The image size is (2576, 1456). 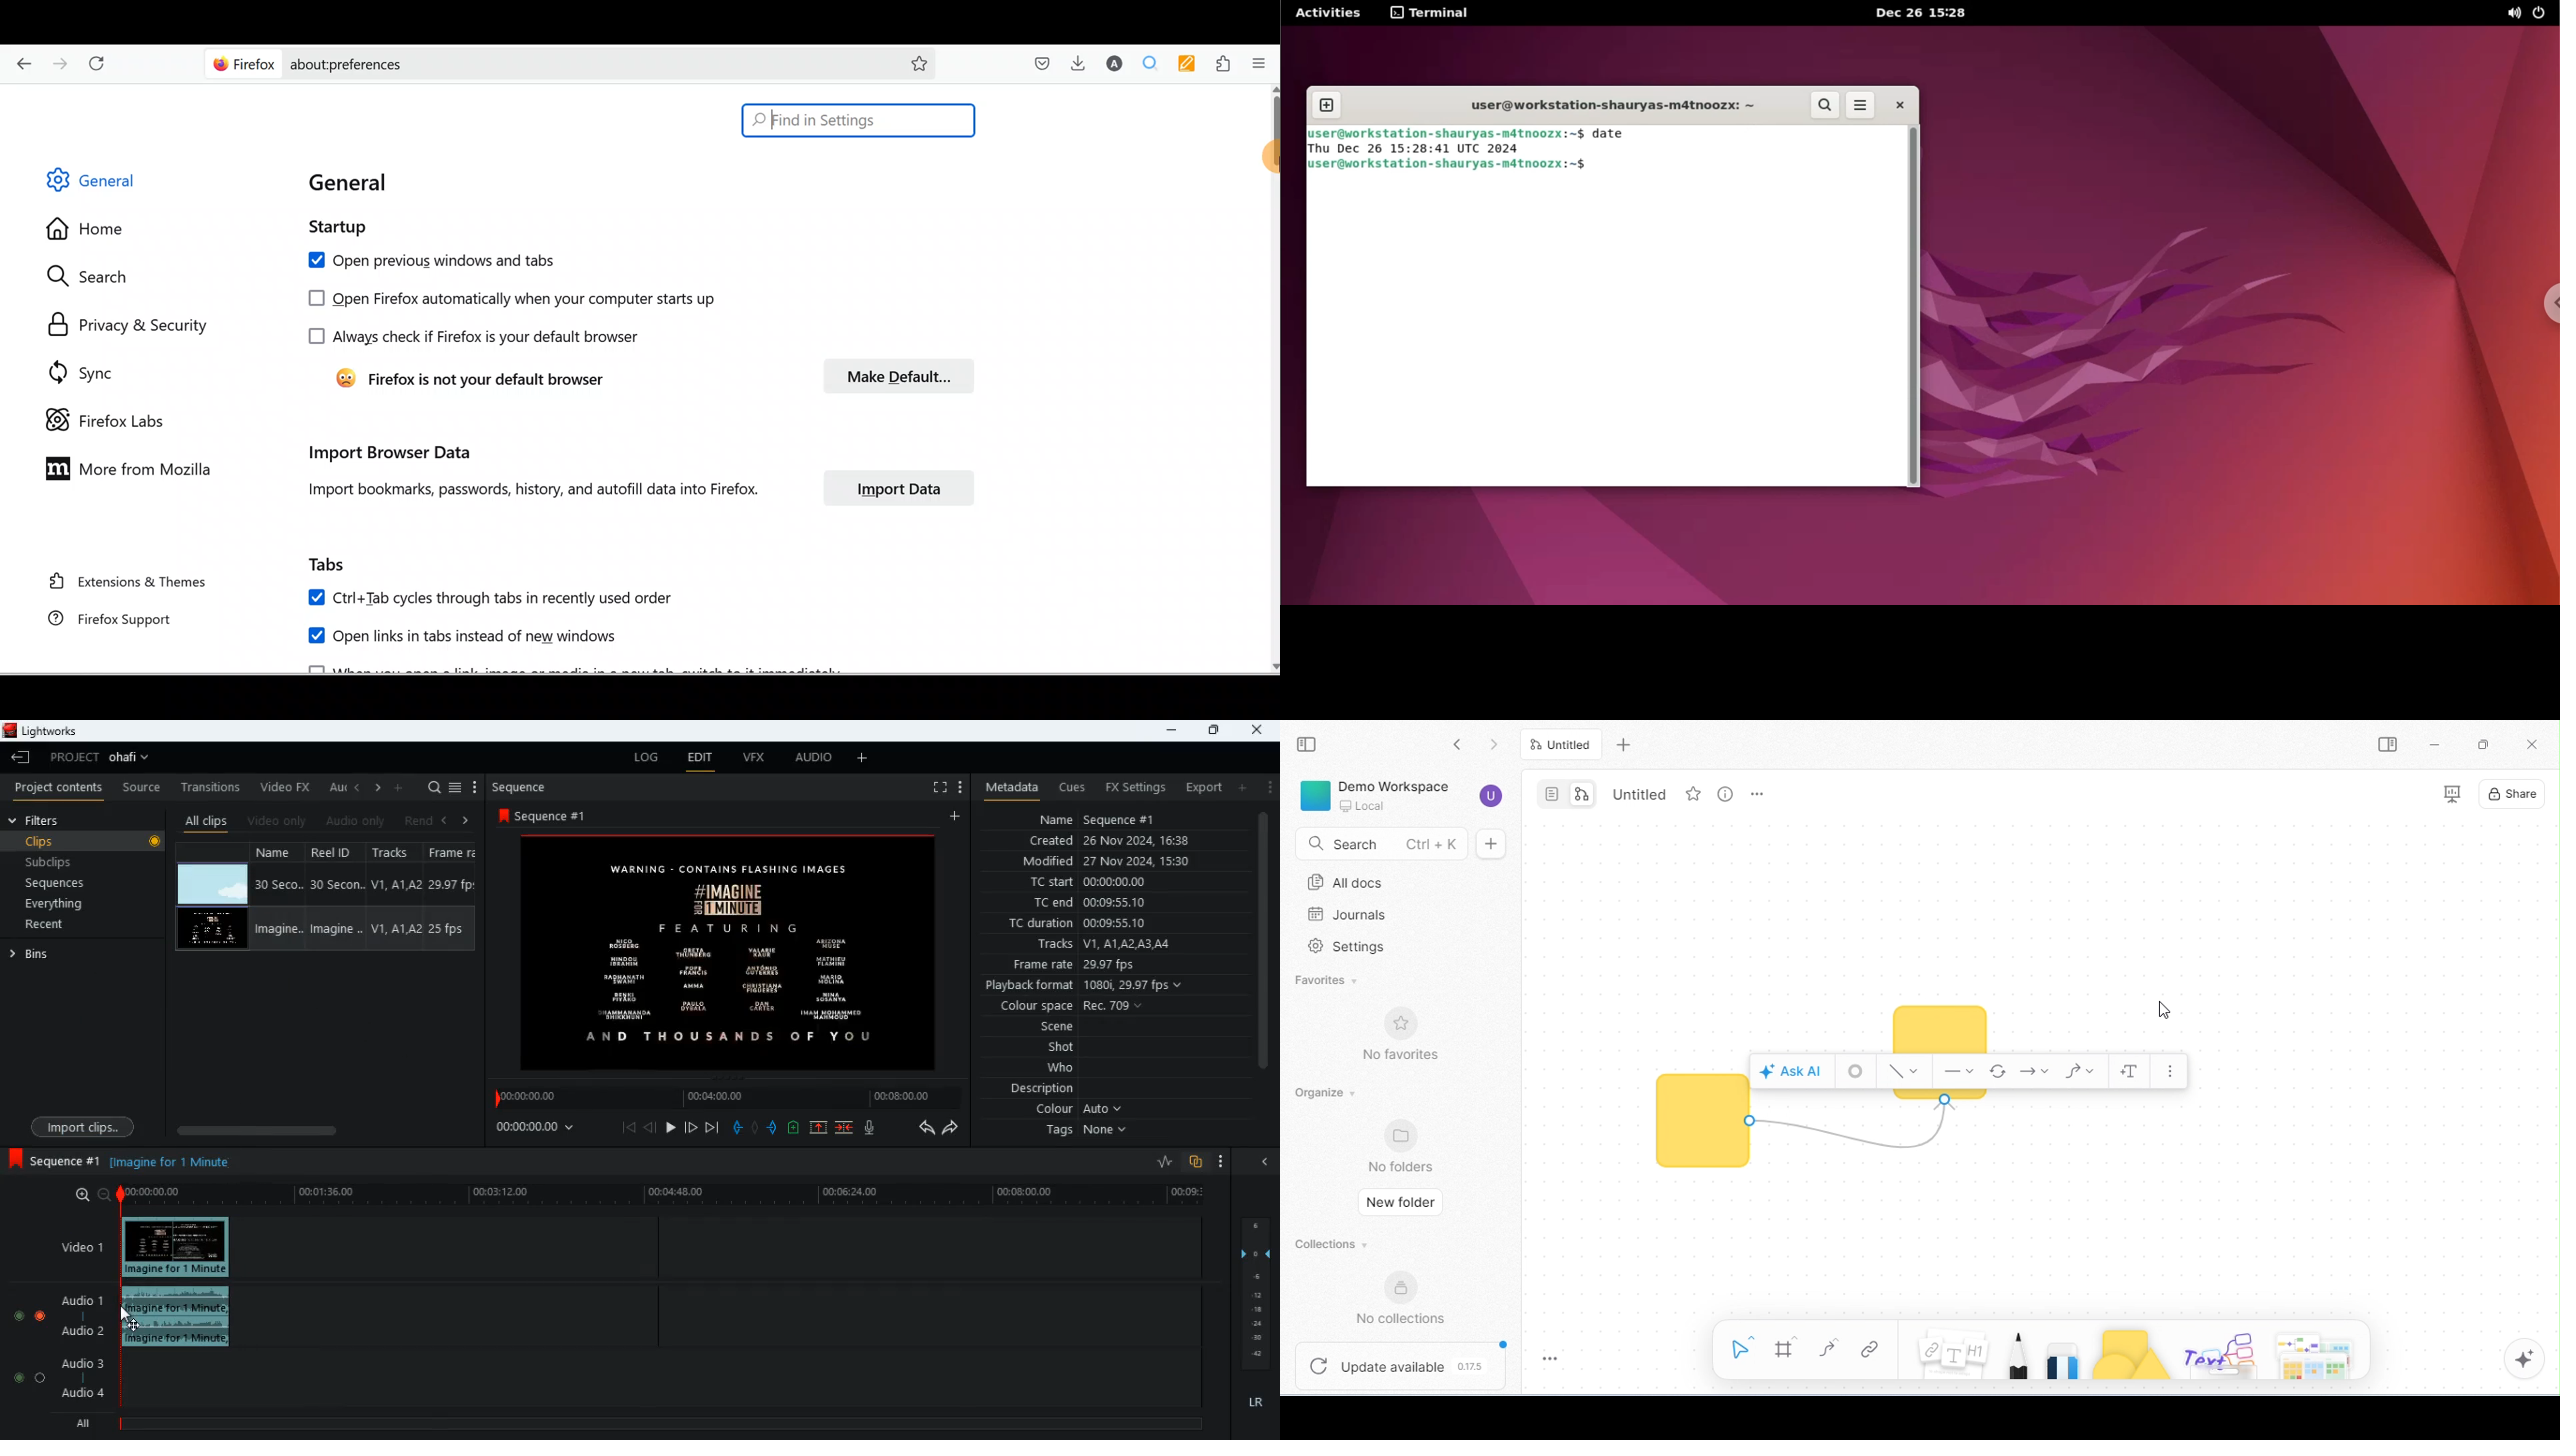 What do you see at coordinates (1091, 923) in the screenshot?
I see `tc duration` at bounding box center [1091, 923].